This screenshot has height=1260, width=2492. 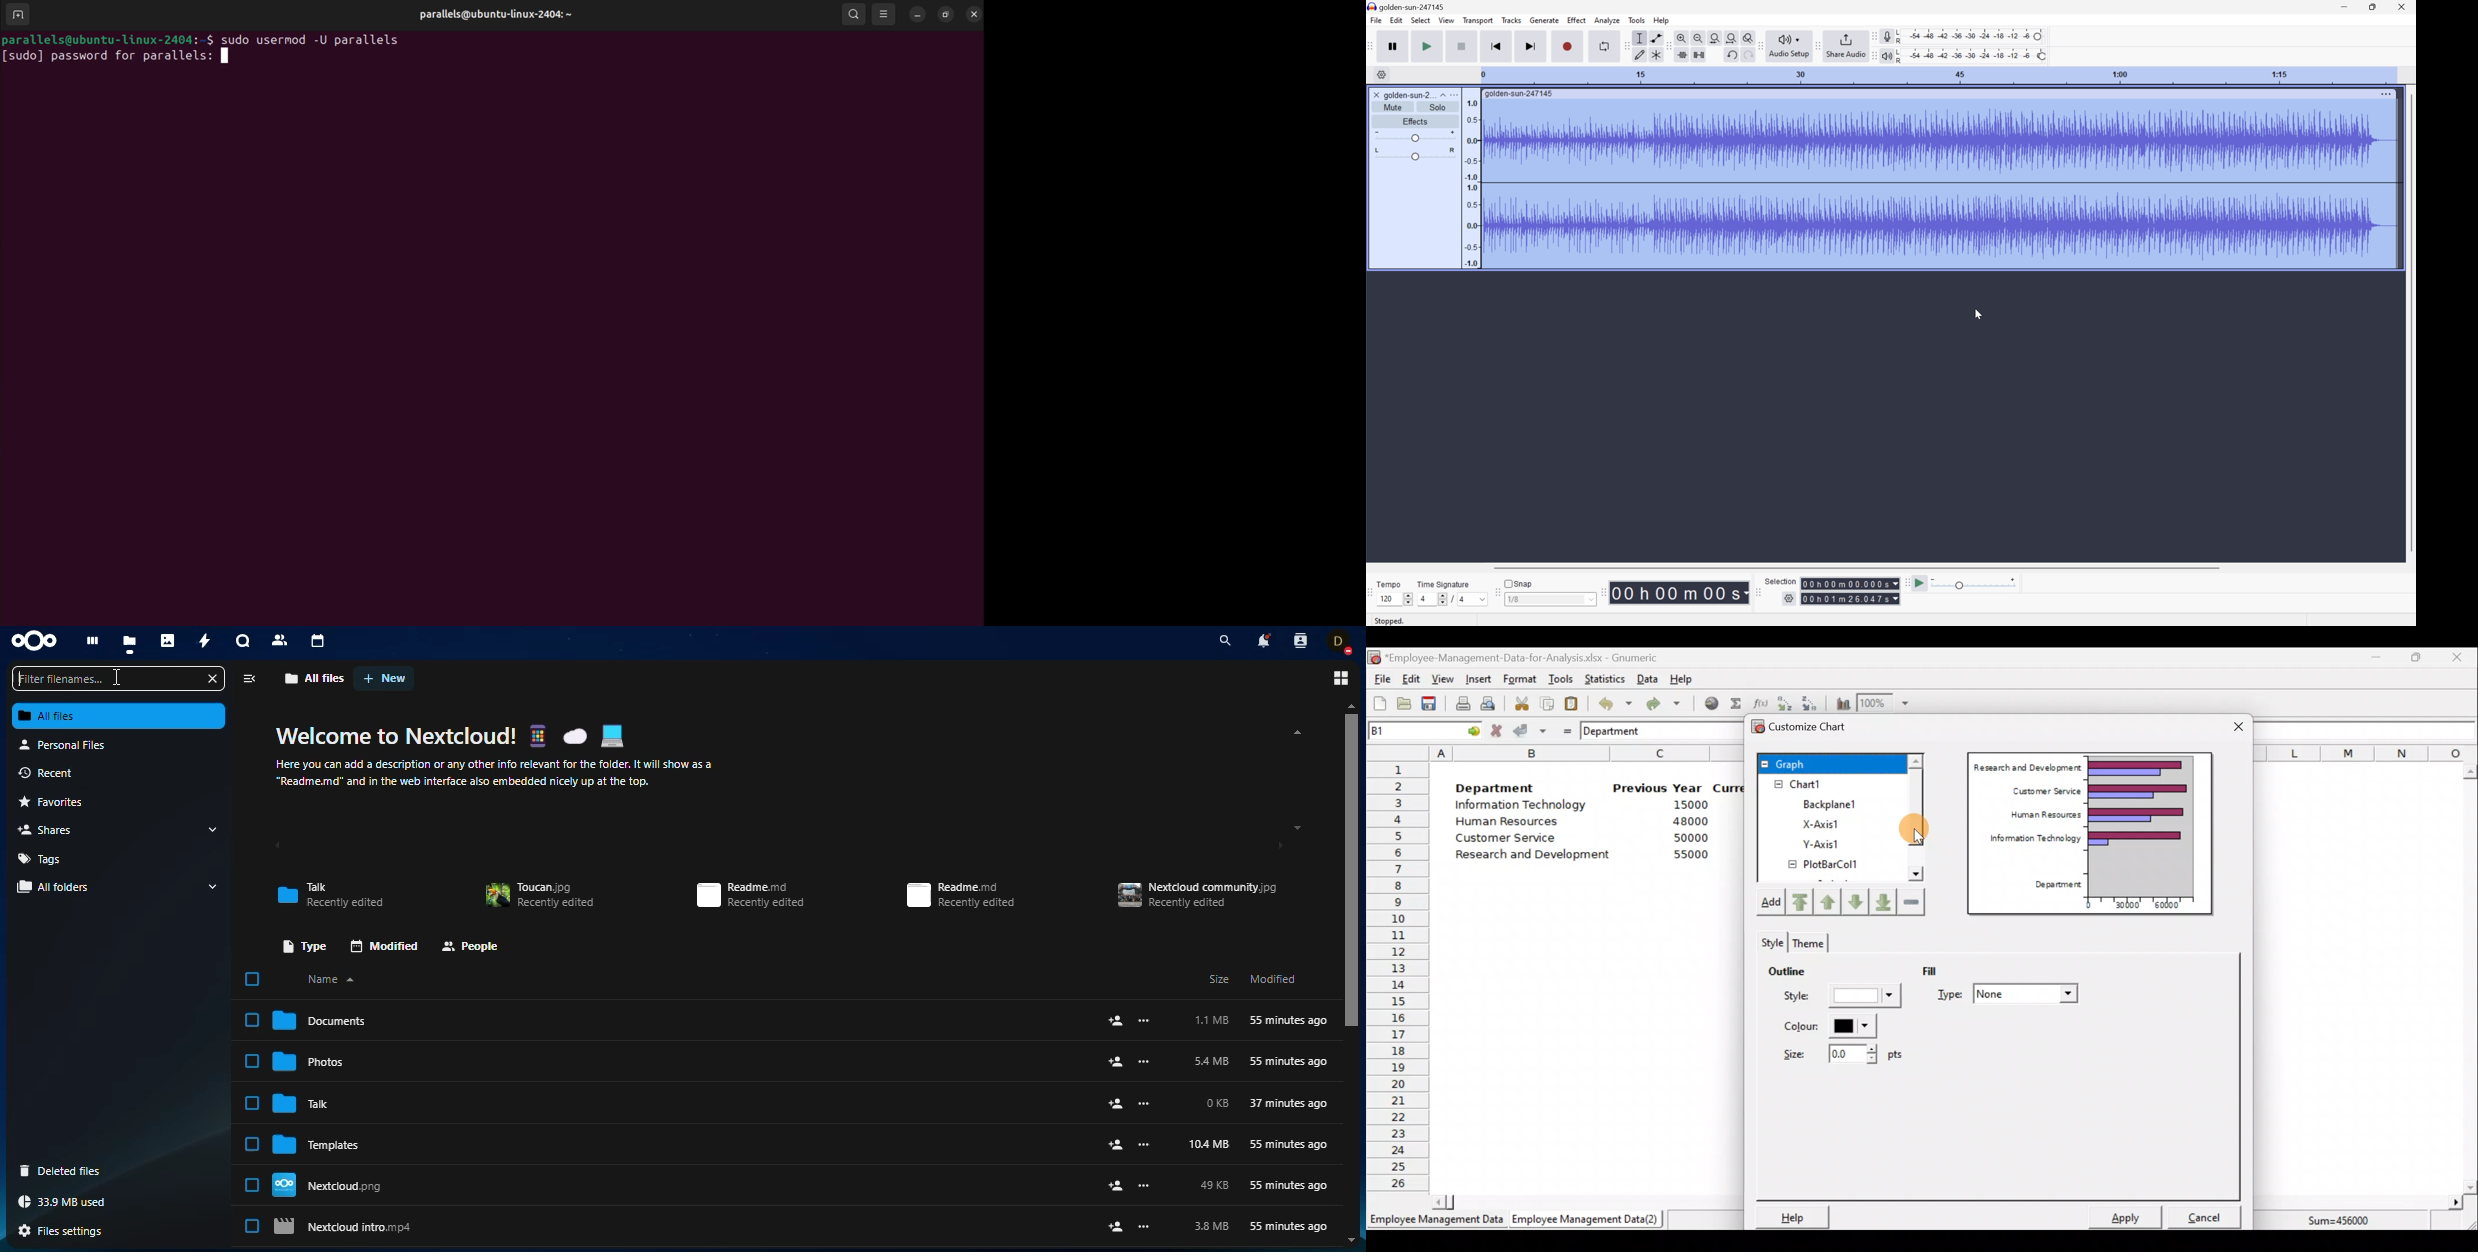 I want to click on drop down, so click(x=212, y=829).